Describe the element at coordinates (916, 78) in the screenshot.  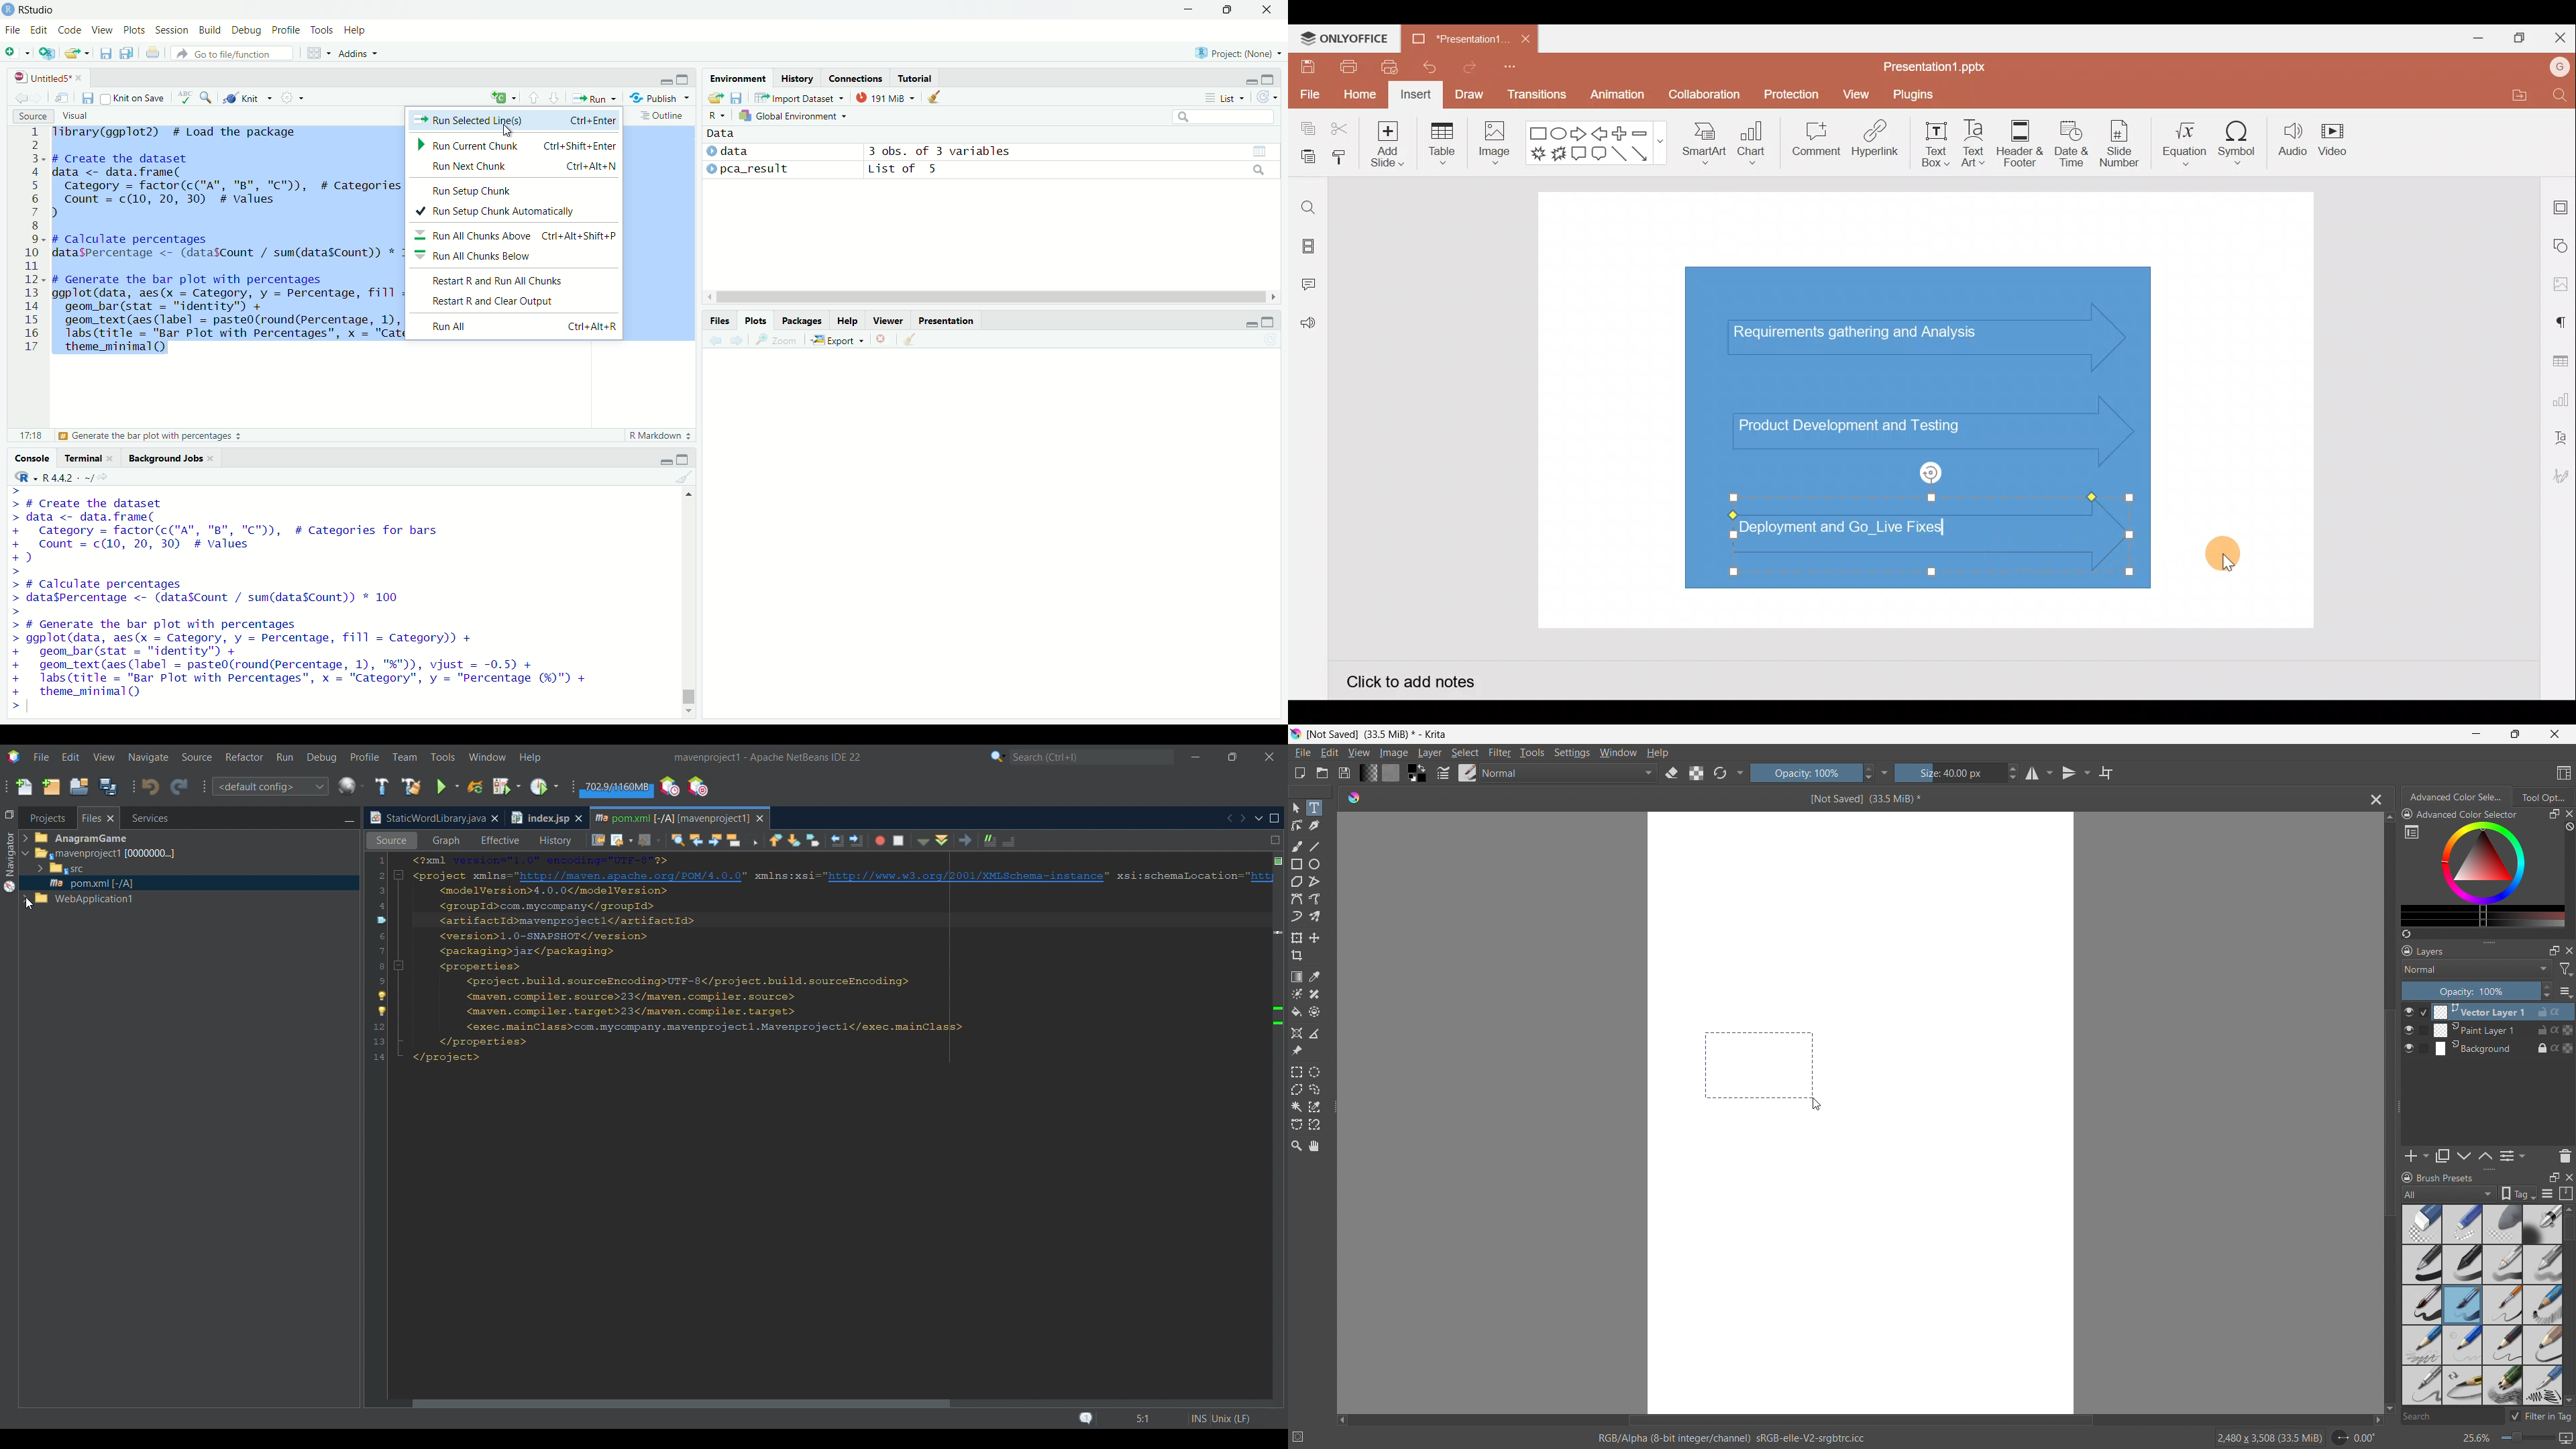
I see `tutorial` at that location.